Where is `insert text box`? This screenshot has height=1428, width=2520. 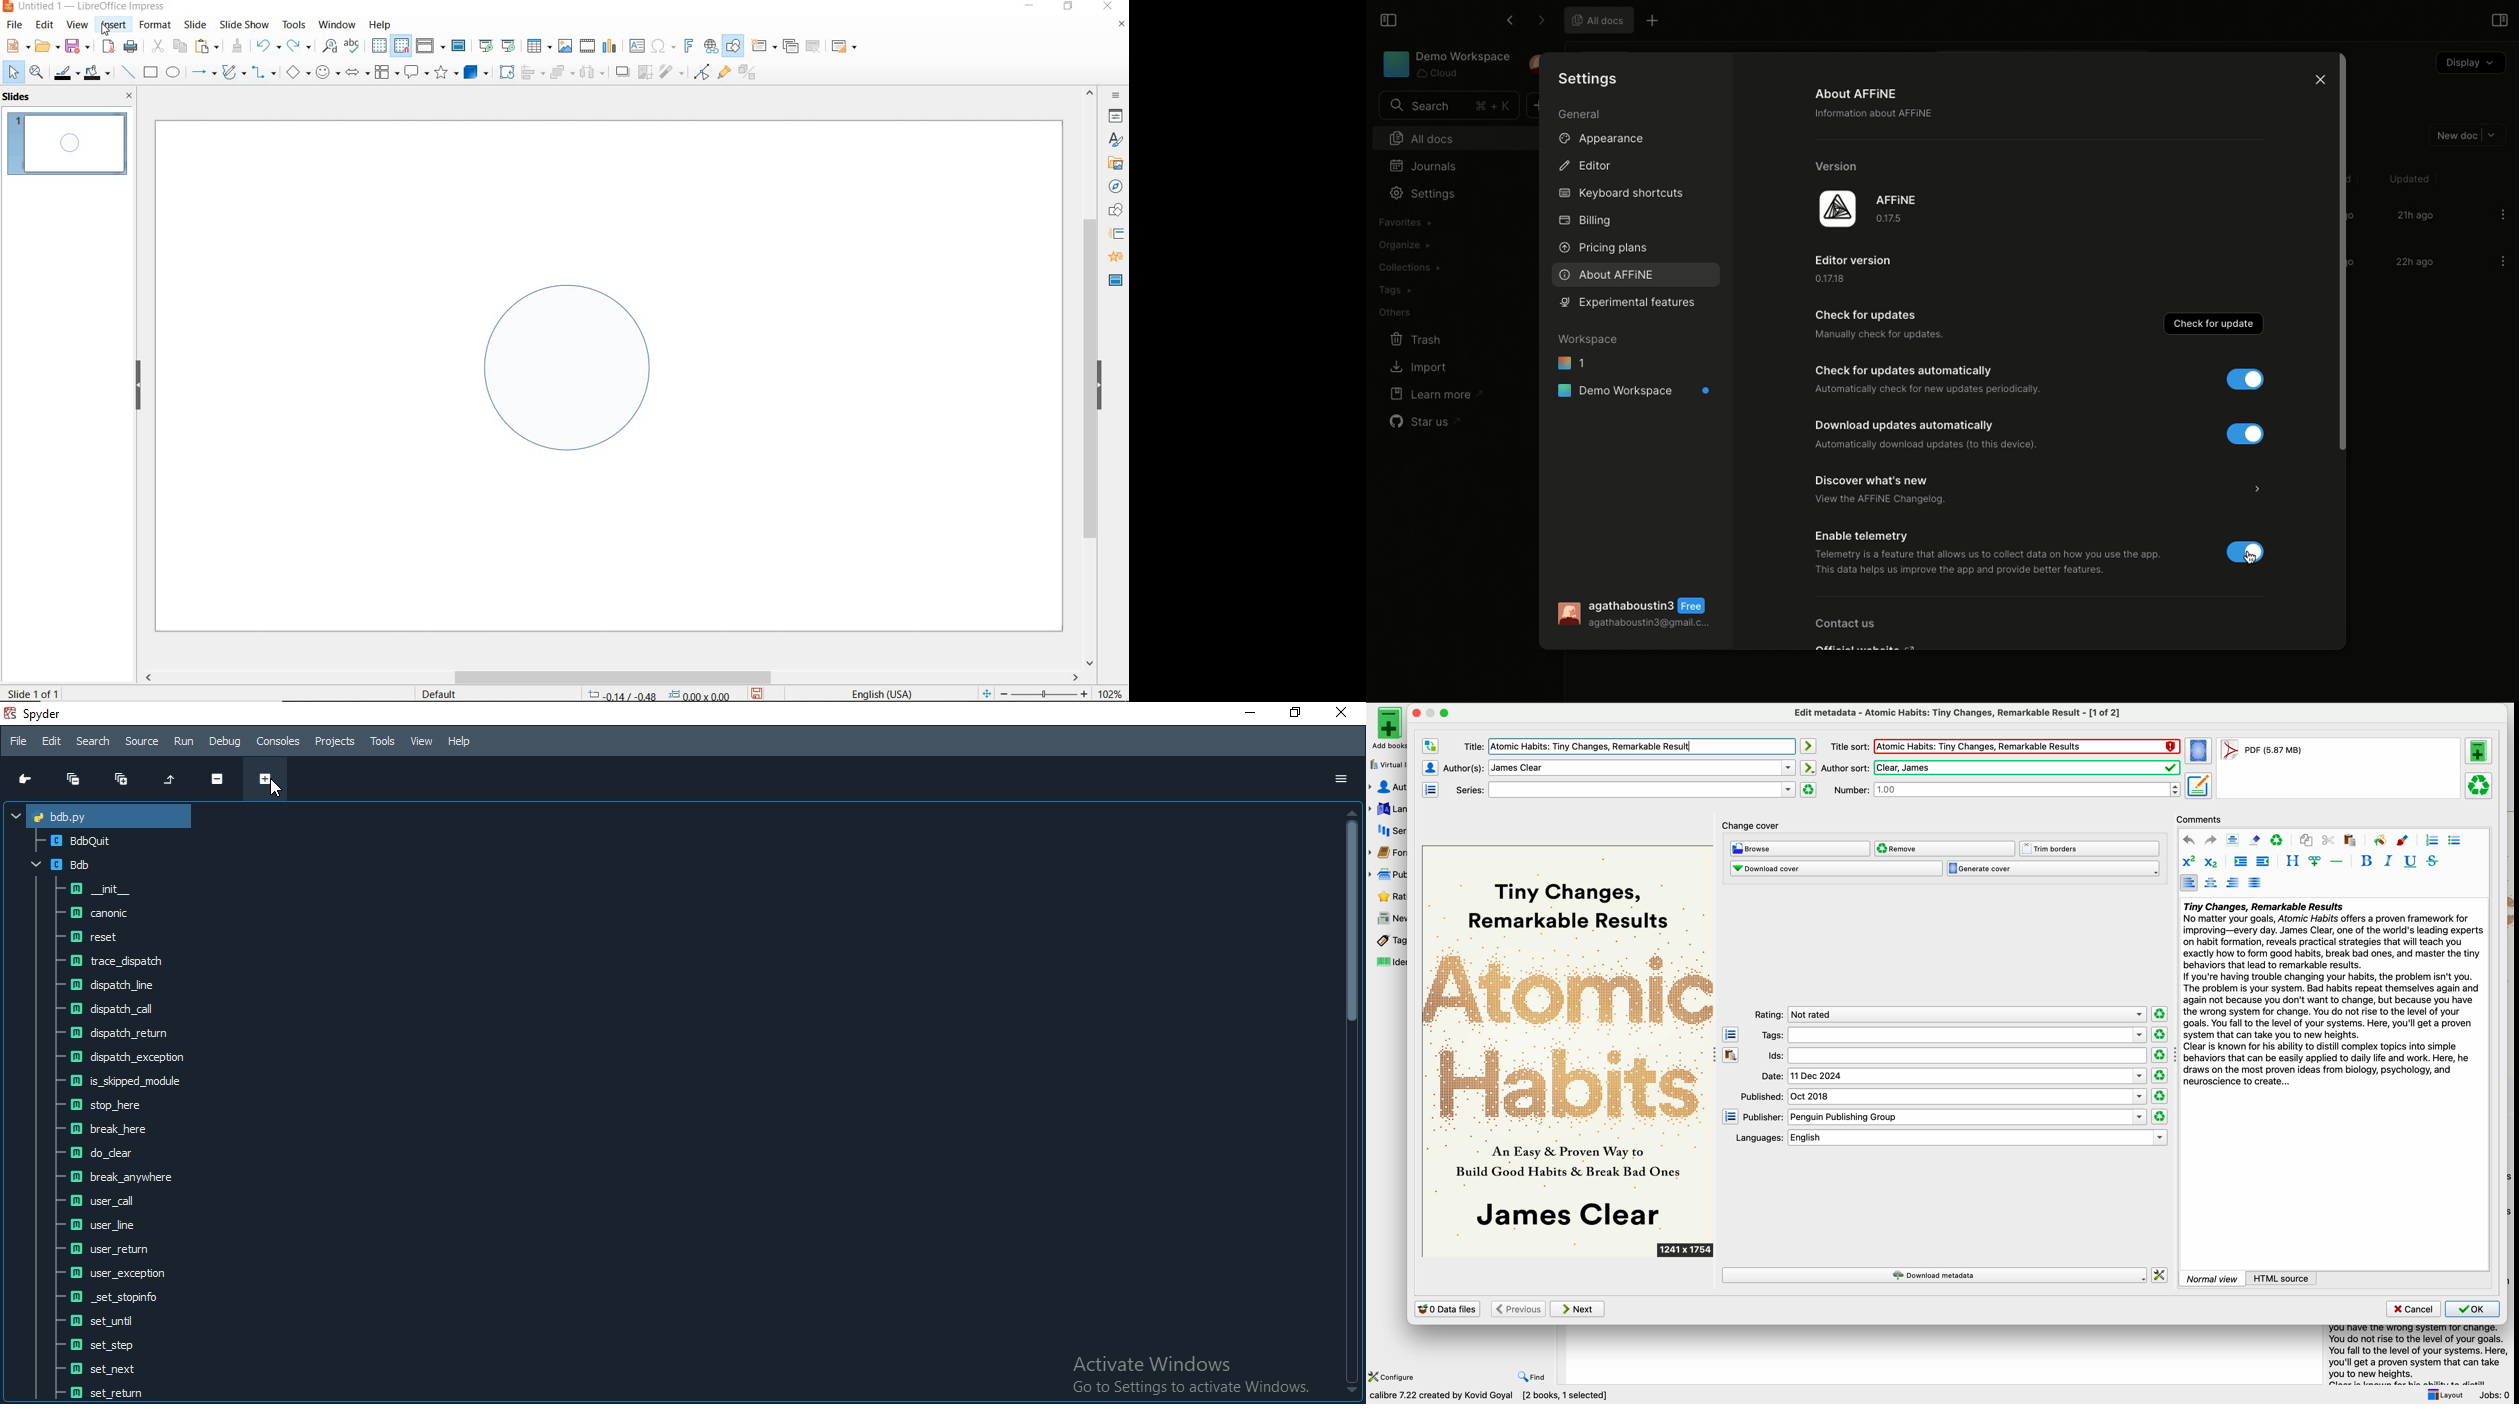 insert text box is located at coordinates (637, 46).